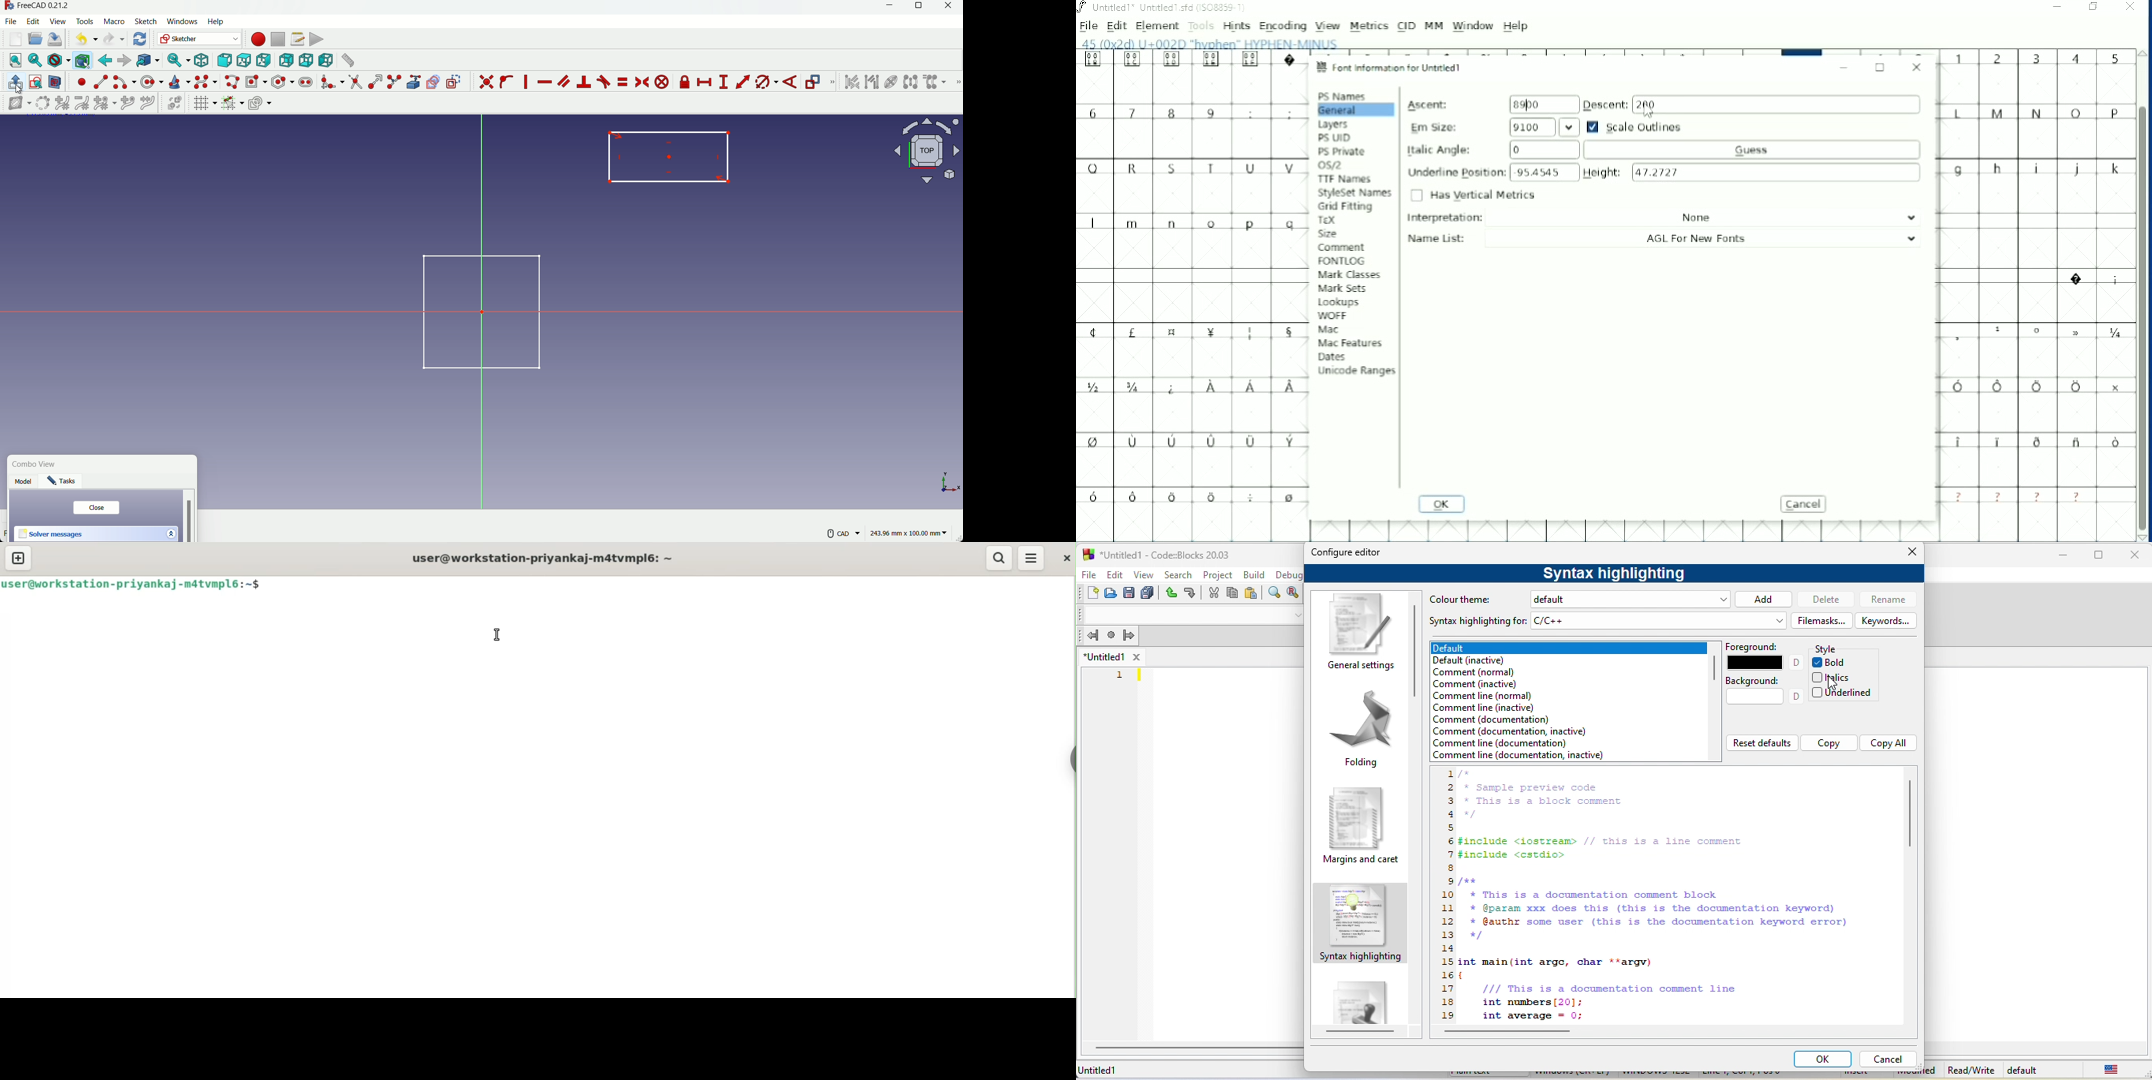 This screenshot has height=1092, width=2156. What do you see at coordinates (1148, 593) in the screenshot?
I see `save everything` at bounding box center [1148, 593].